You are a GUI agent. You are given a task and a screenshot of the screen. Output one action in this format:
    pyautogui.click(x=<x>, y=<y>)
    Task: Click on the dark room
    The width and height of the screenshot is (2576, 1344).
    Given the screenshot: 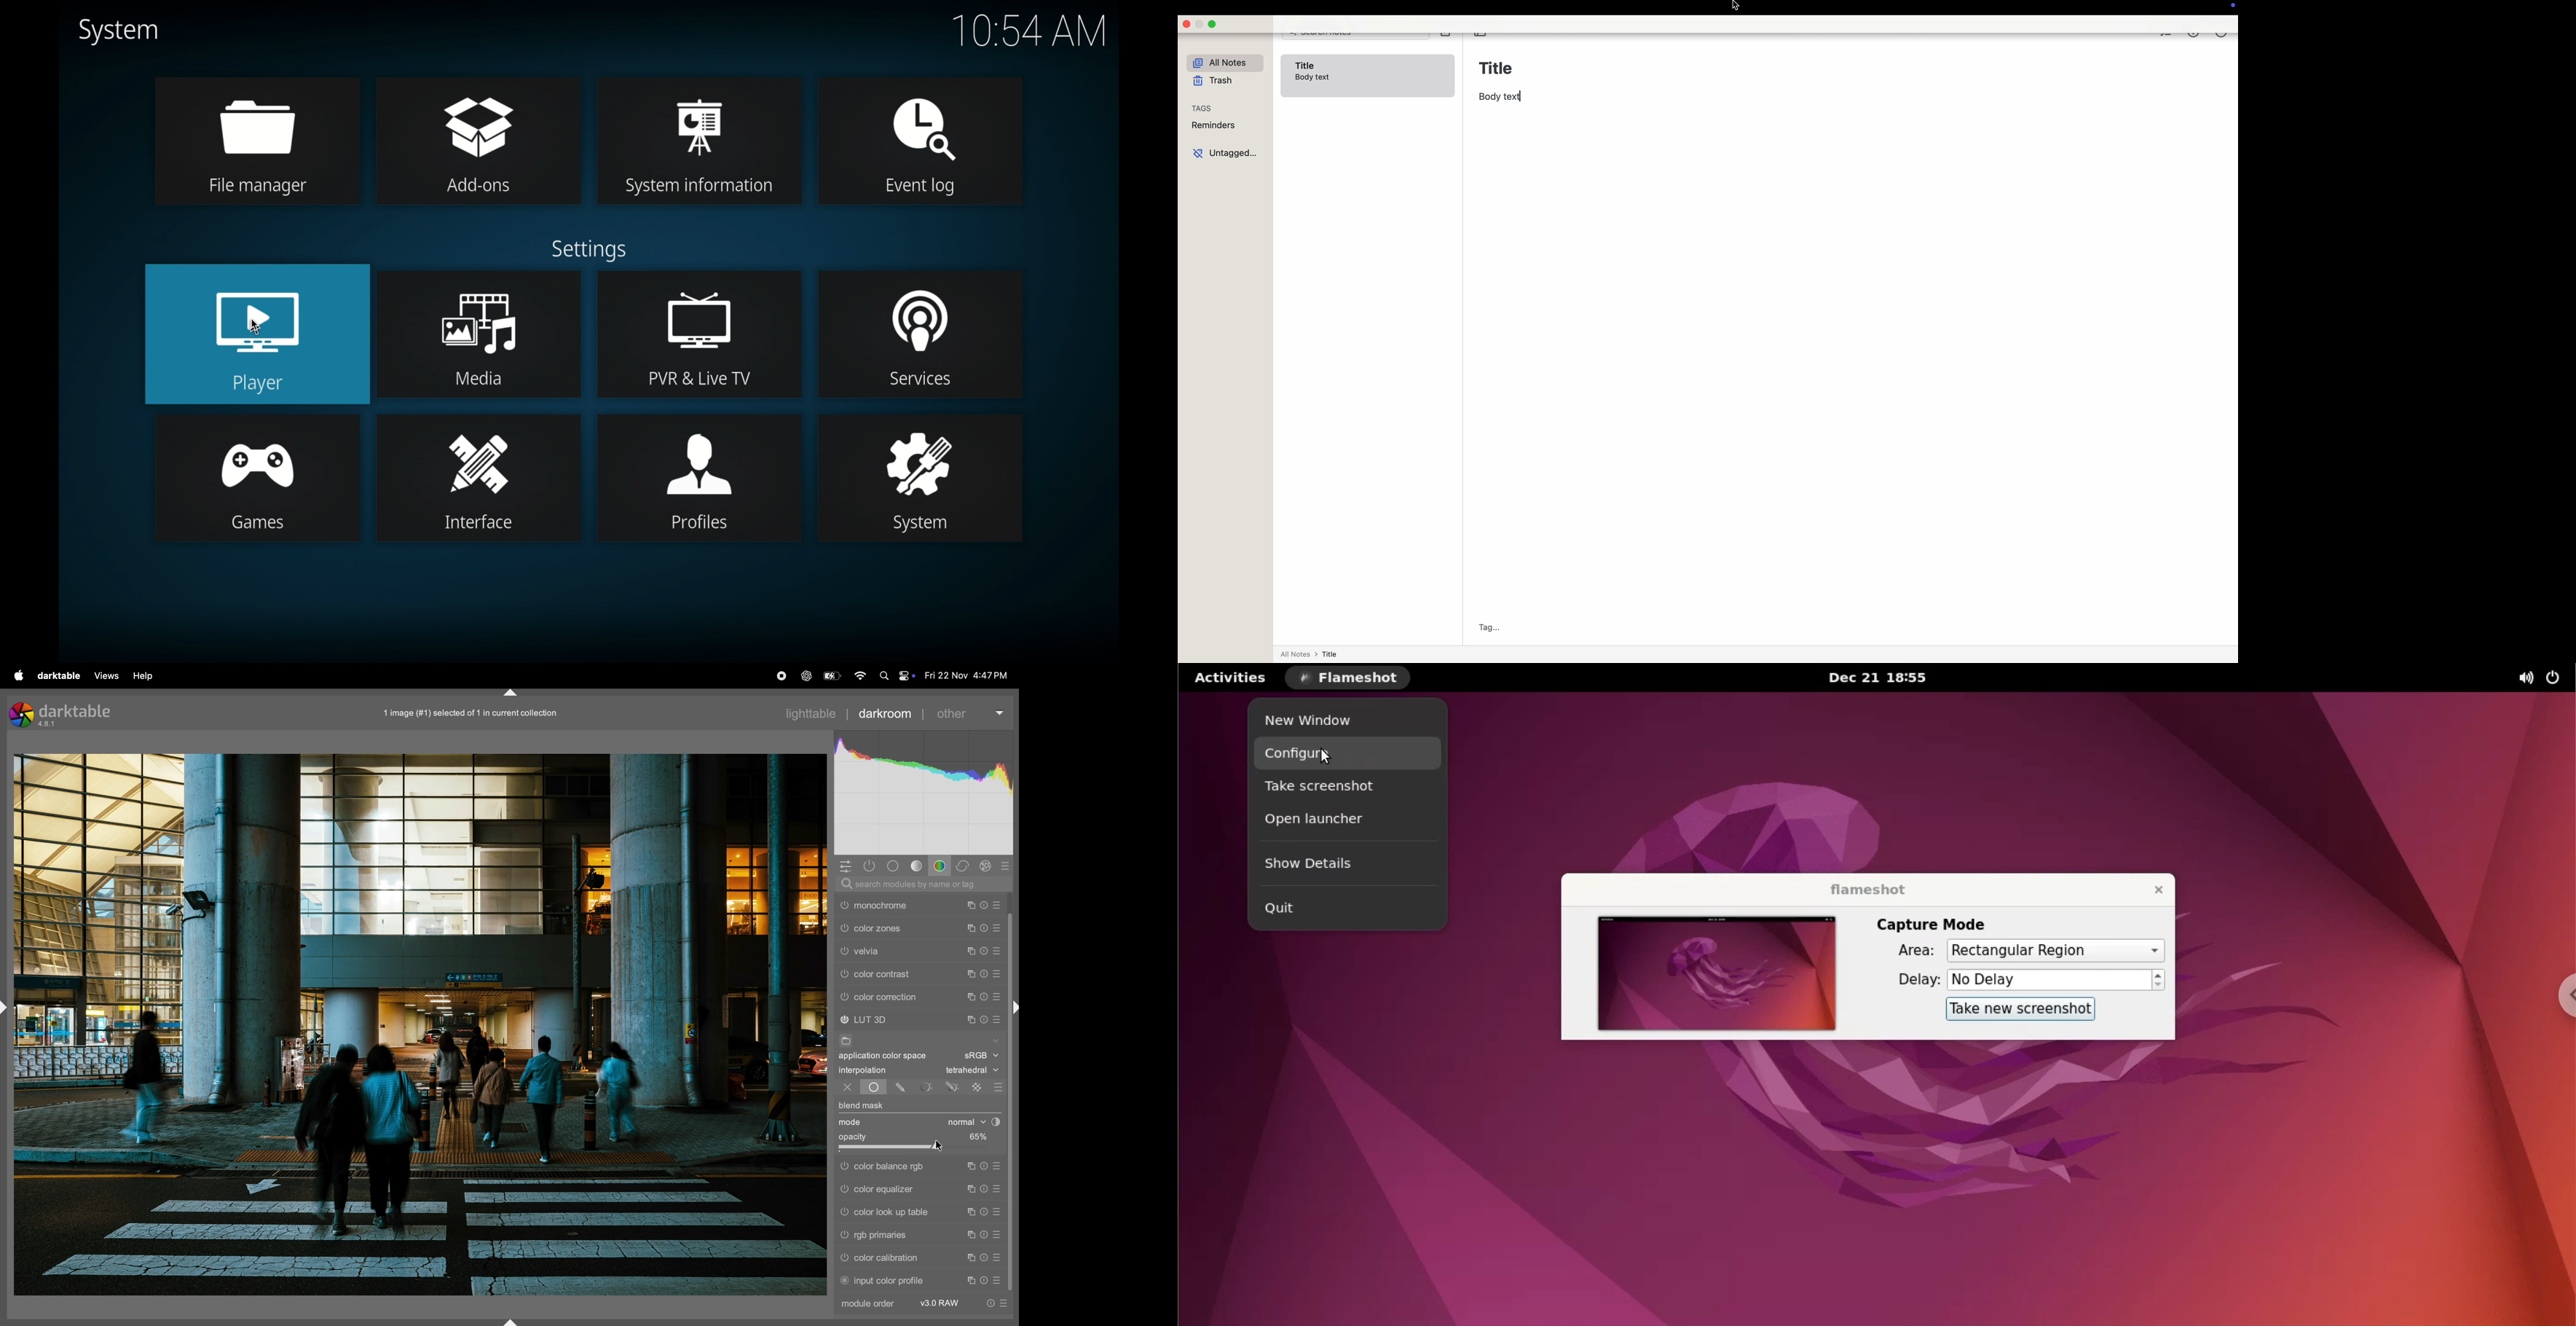 What is the action you would take?
    pyautogui.click(x=887, y=713)
    